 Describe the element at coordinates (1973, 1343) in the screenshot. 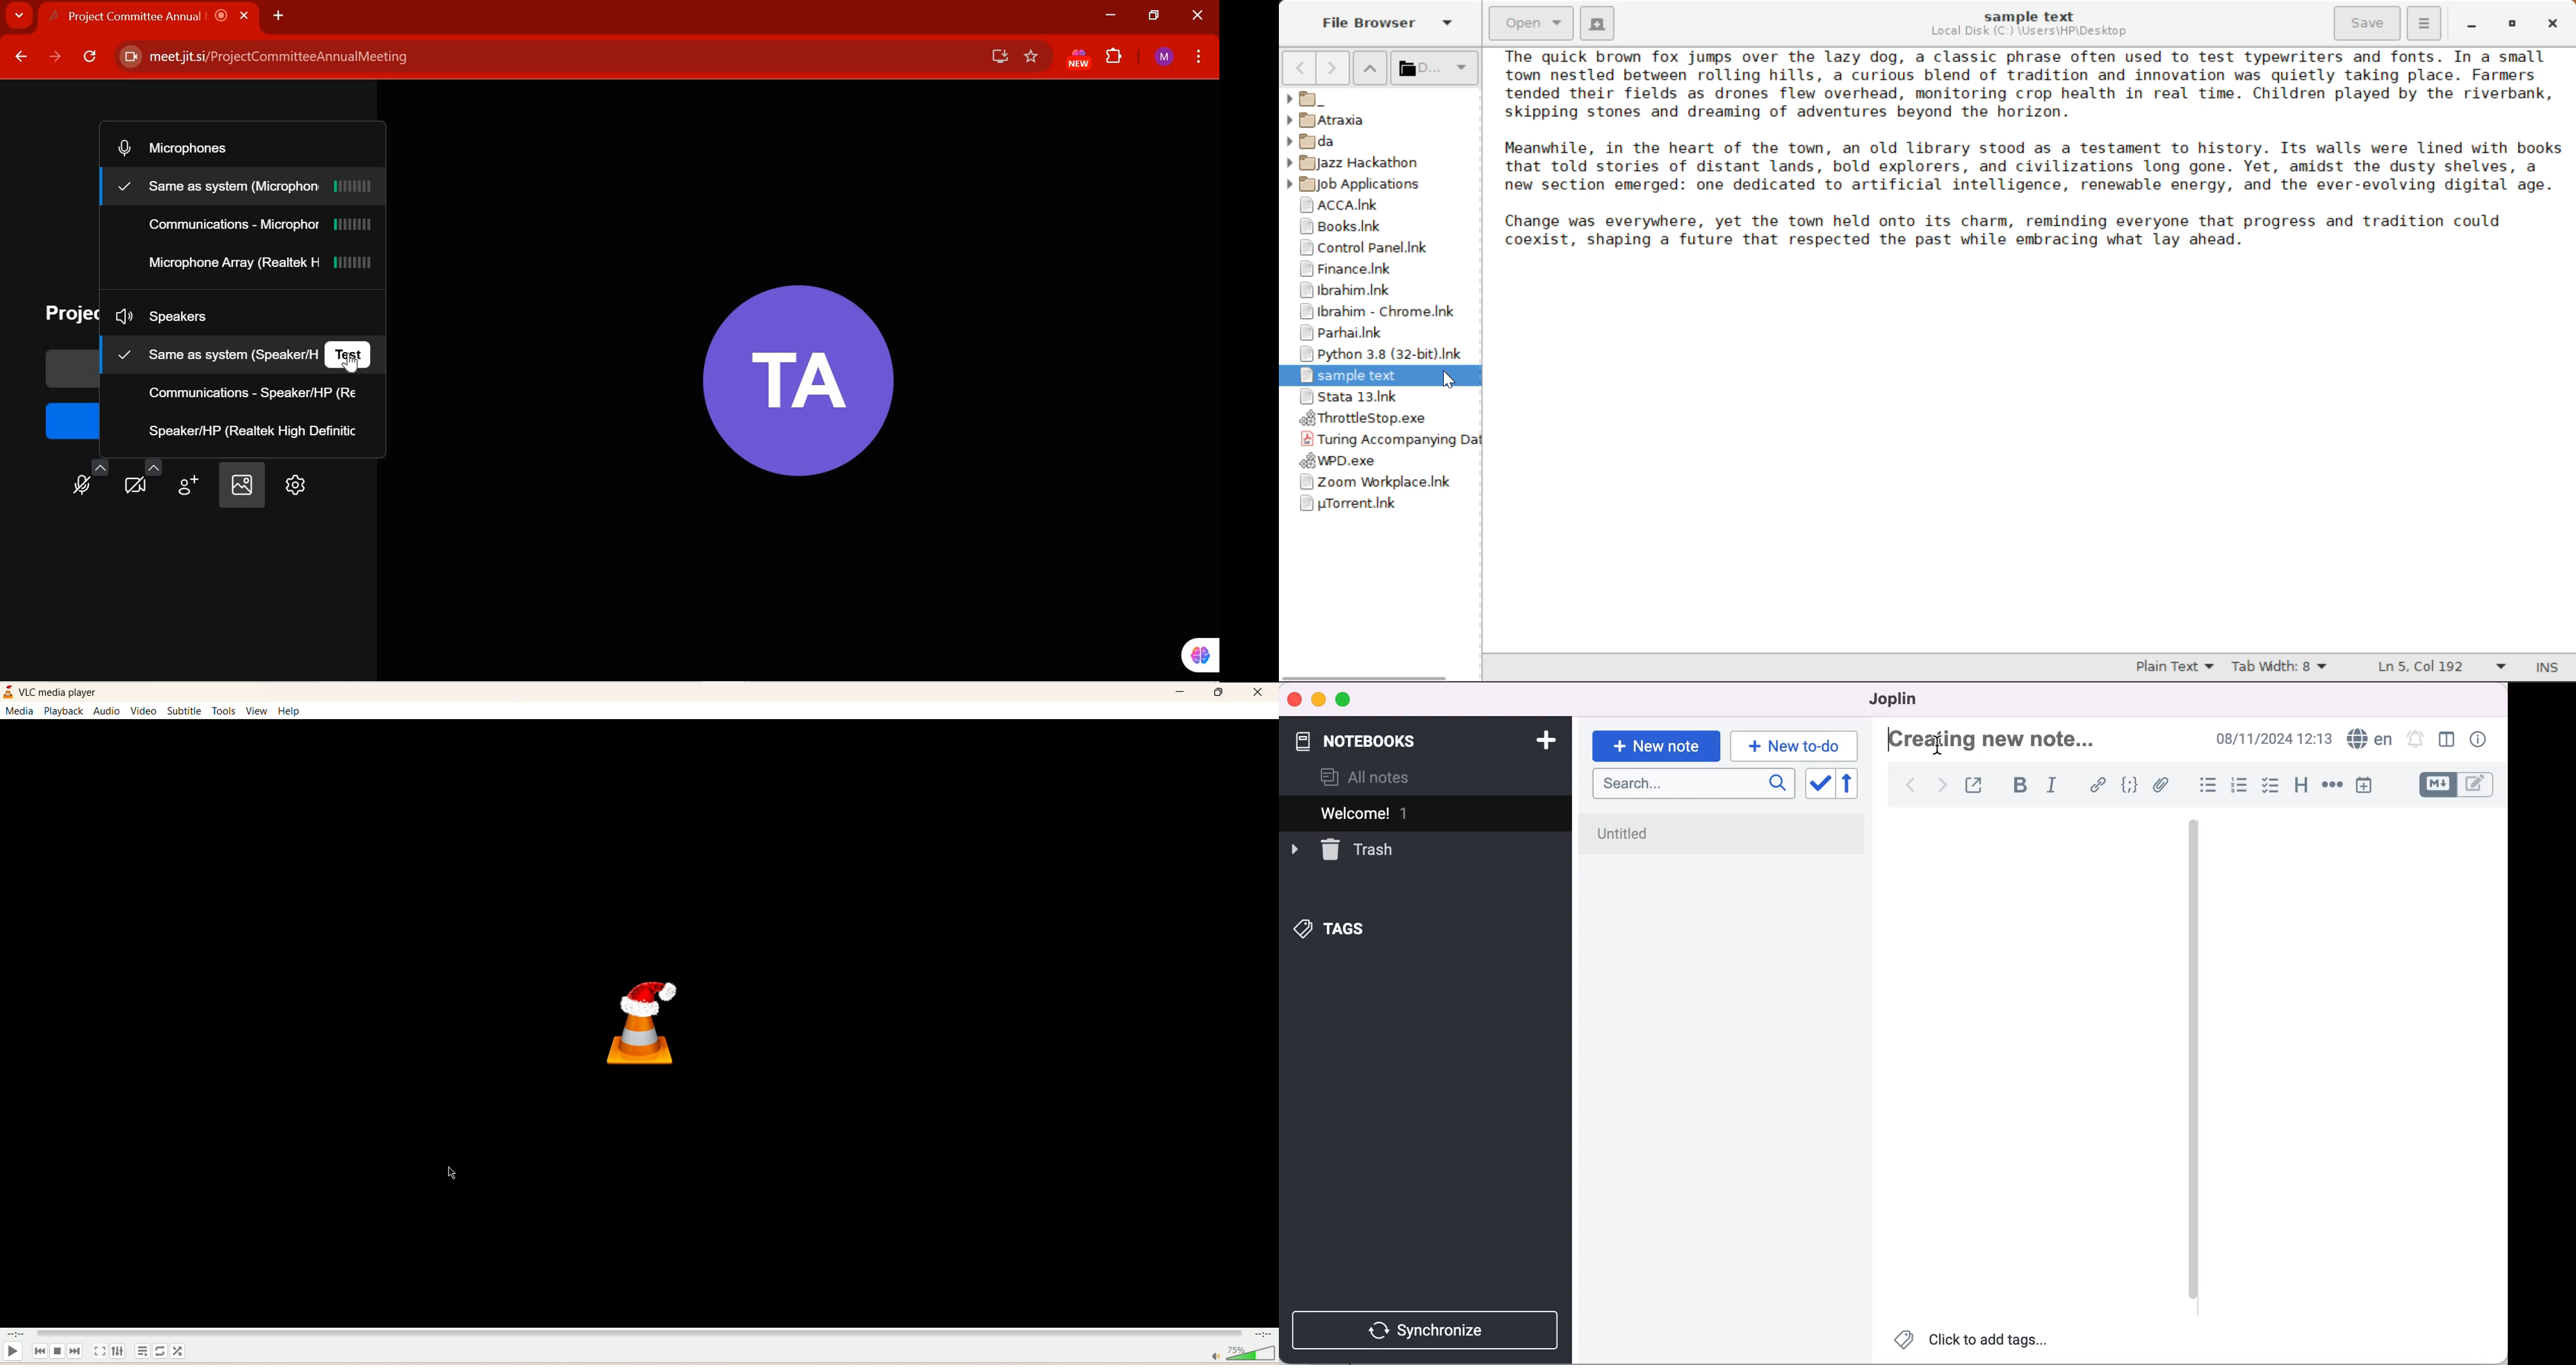

I see `click to add tags` at that location.